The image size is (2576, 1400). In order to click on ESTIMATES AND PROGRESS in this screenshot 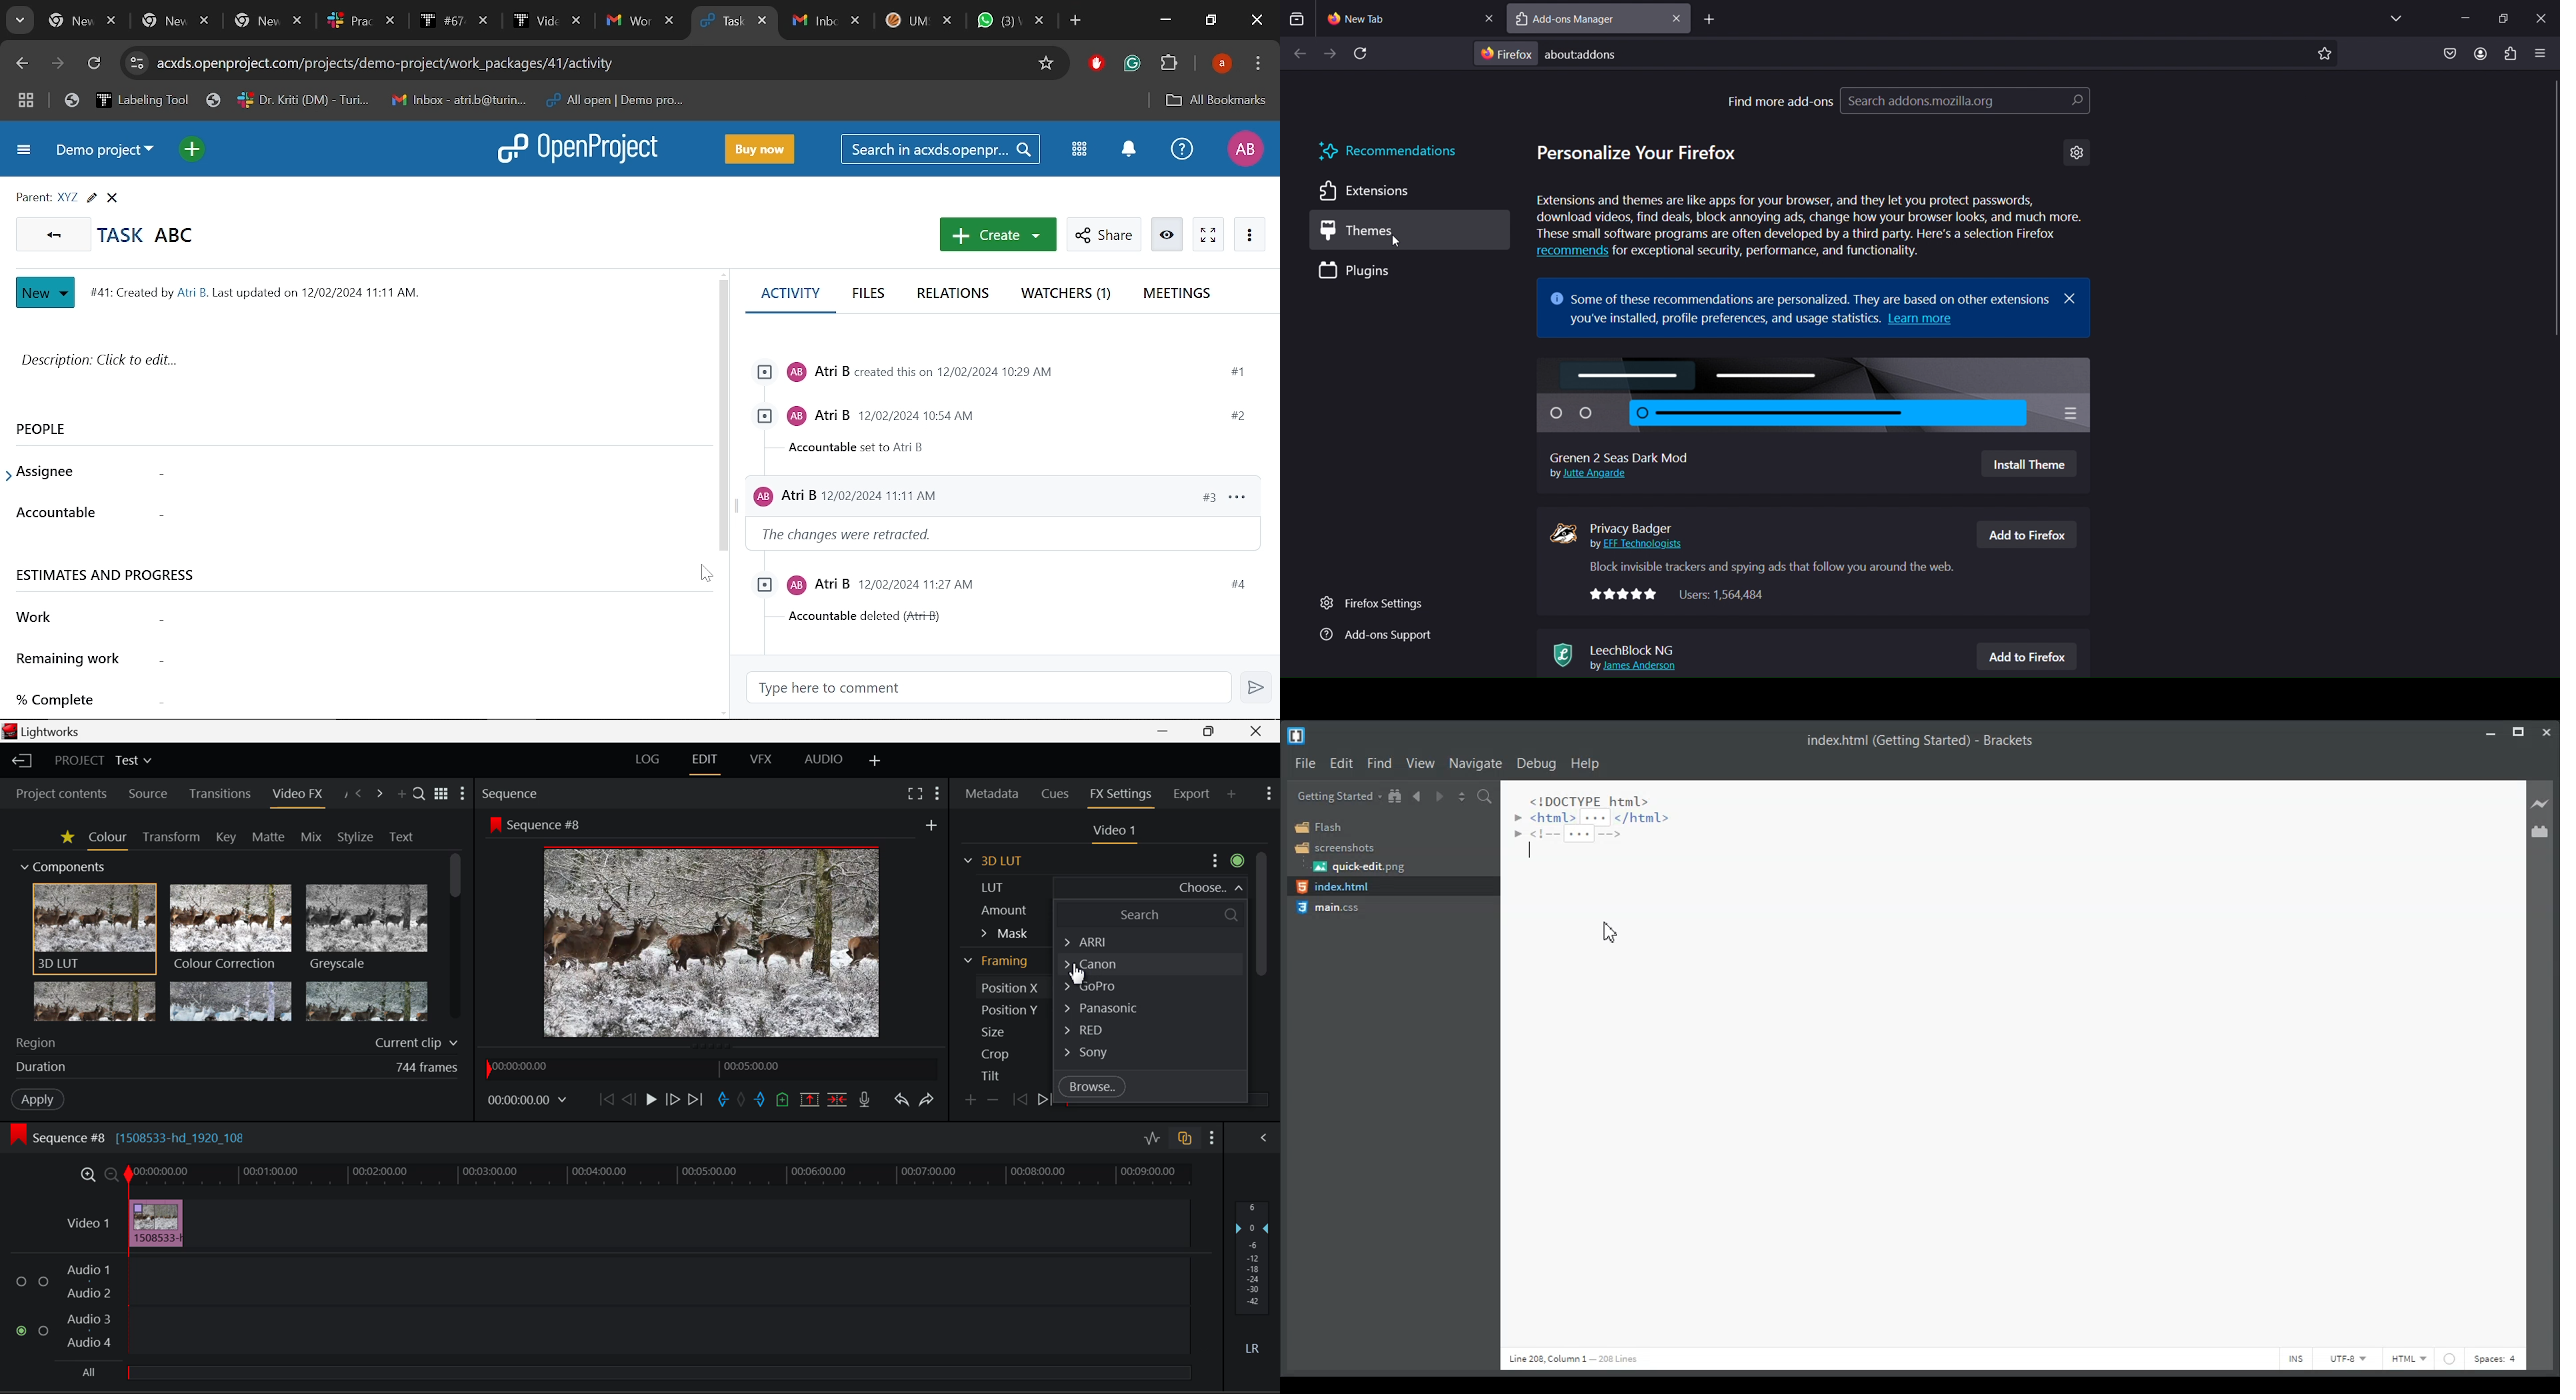, I will do `click(109, 583)`.